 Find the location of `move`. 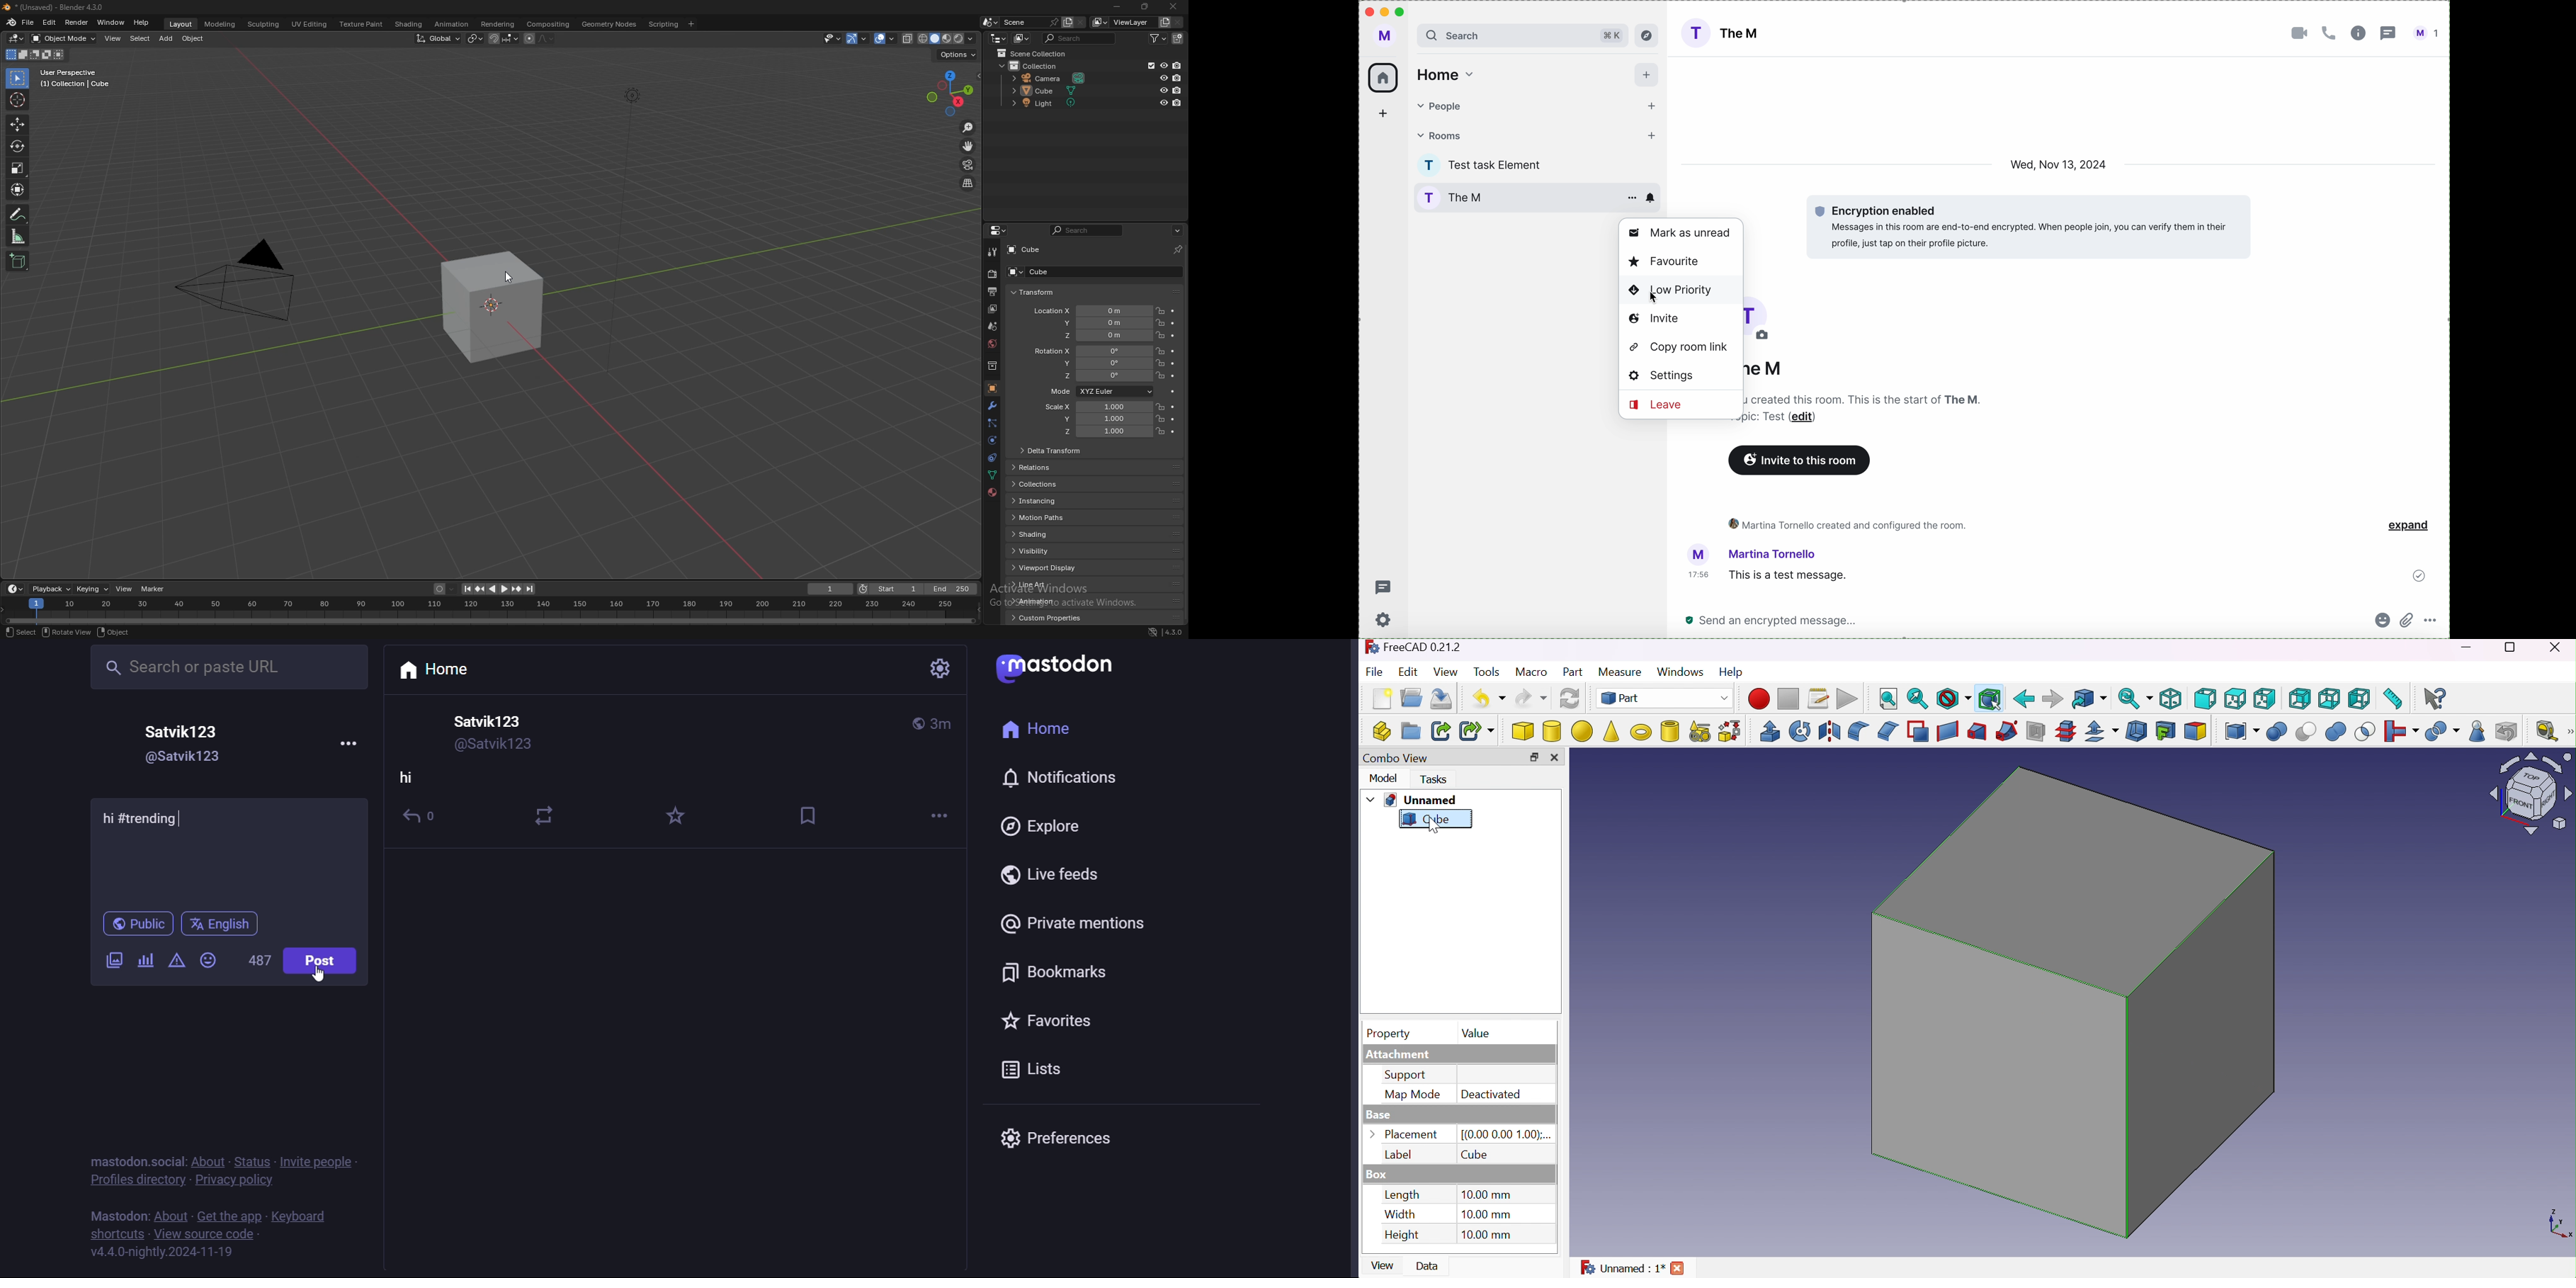

move is located at coordinates (17, 124).